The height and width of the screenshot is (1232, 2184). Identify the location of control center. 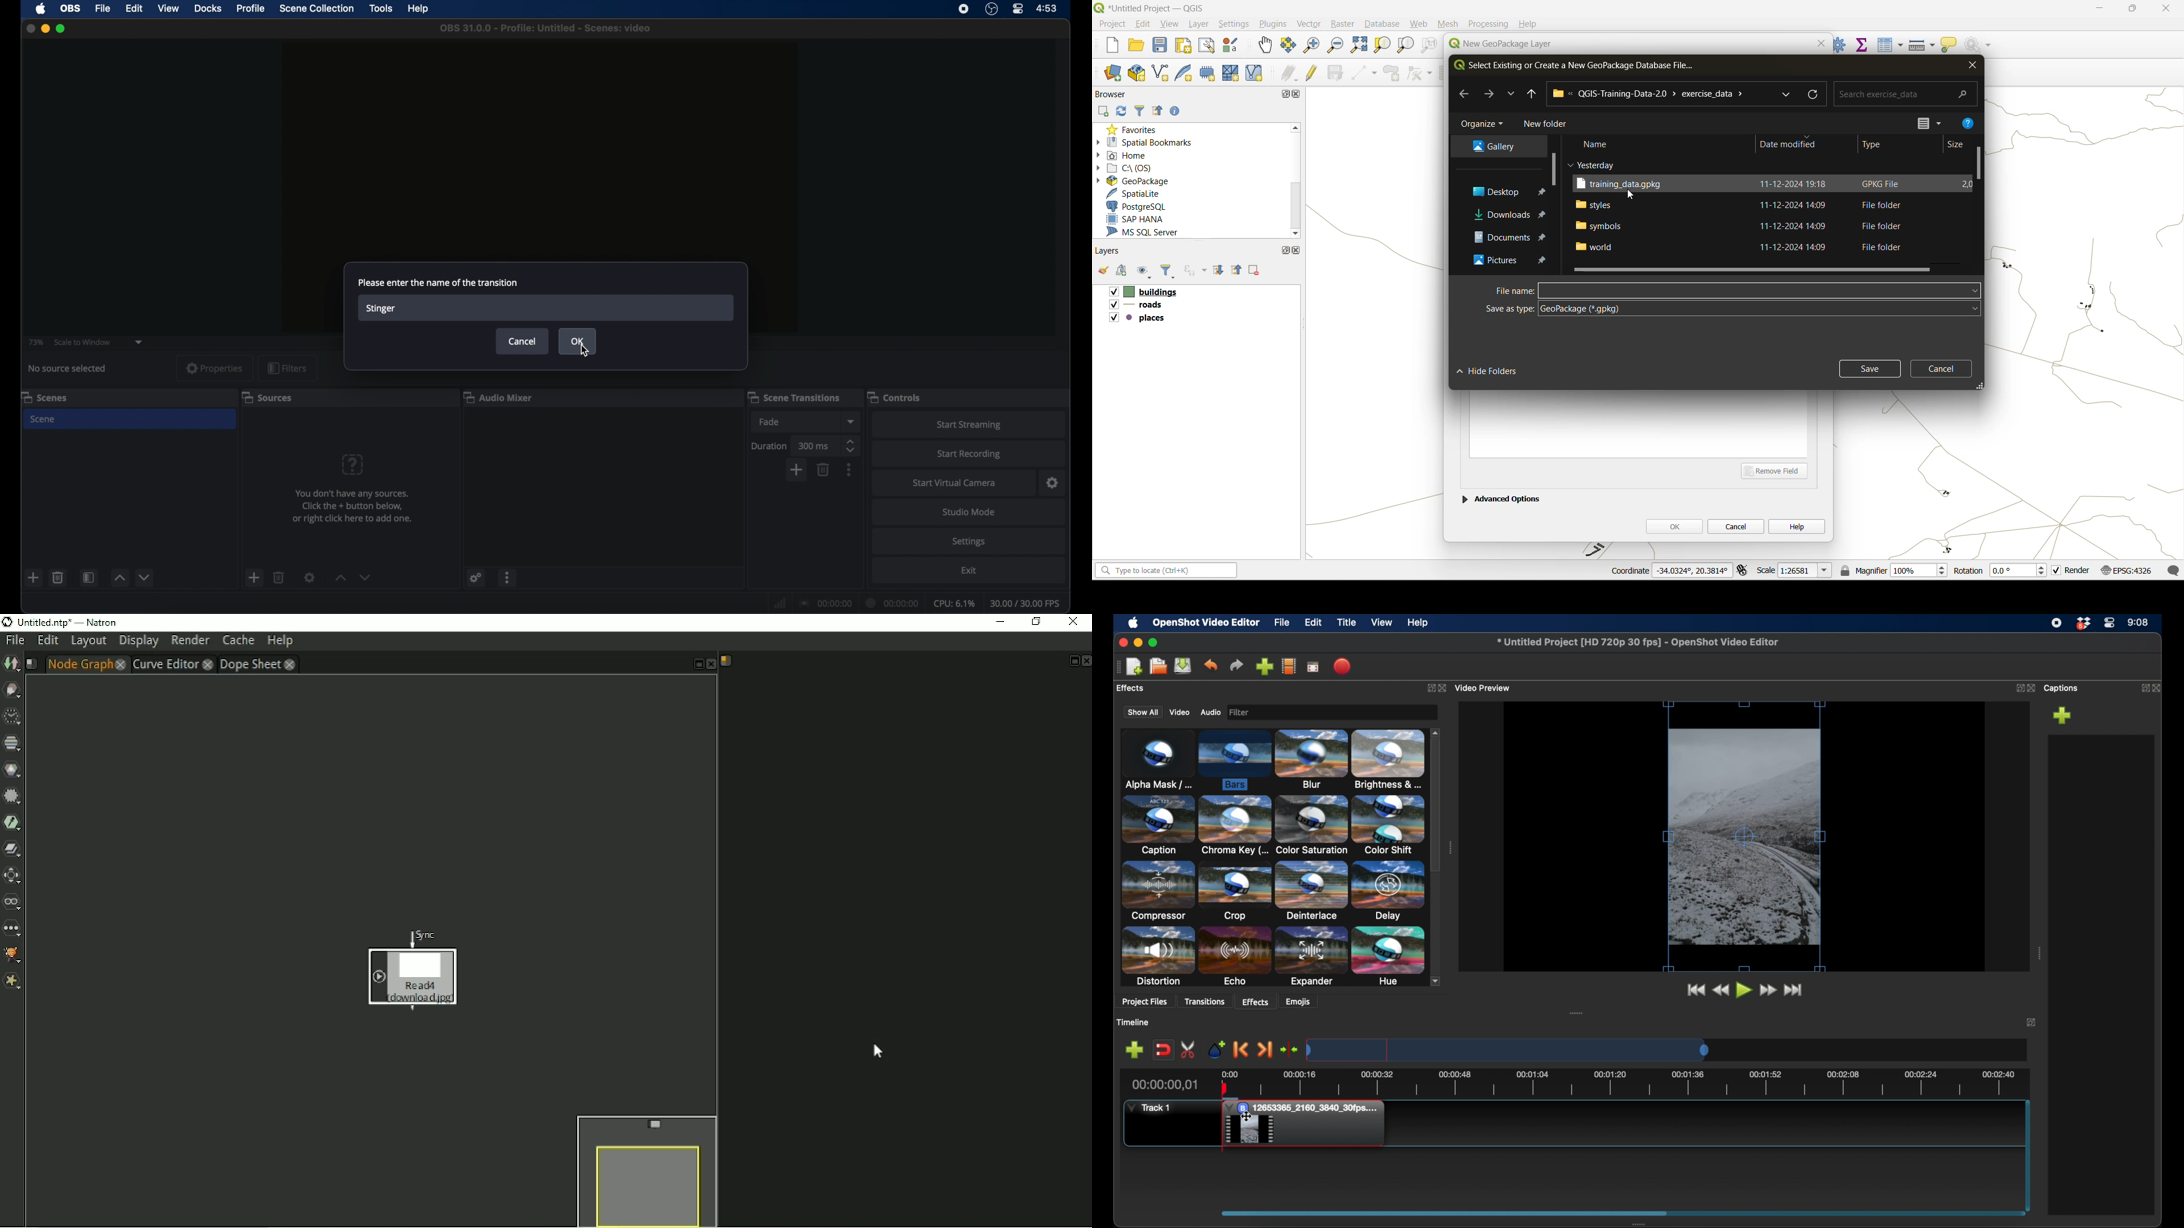
(1019, 9).